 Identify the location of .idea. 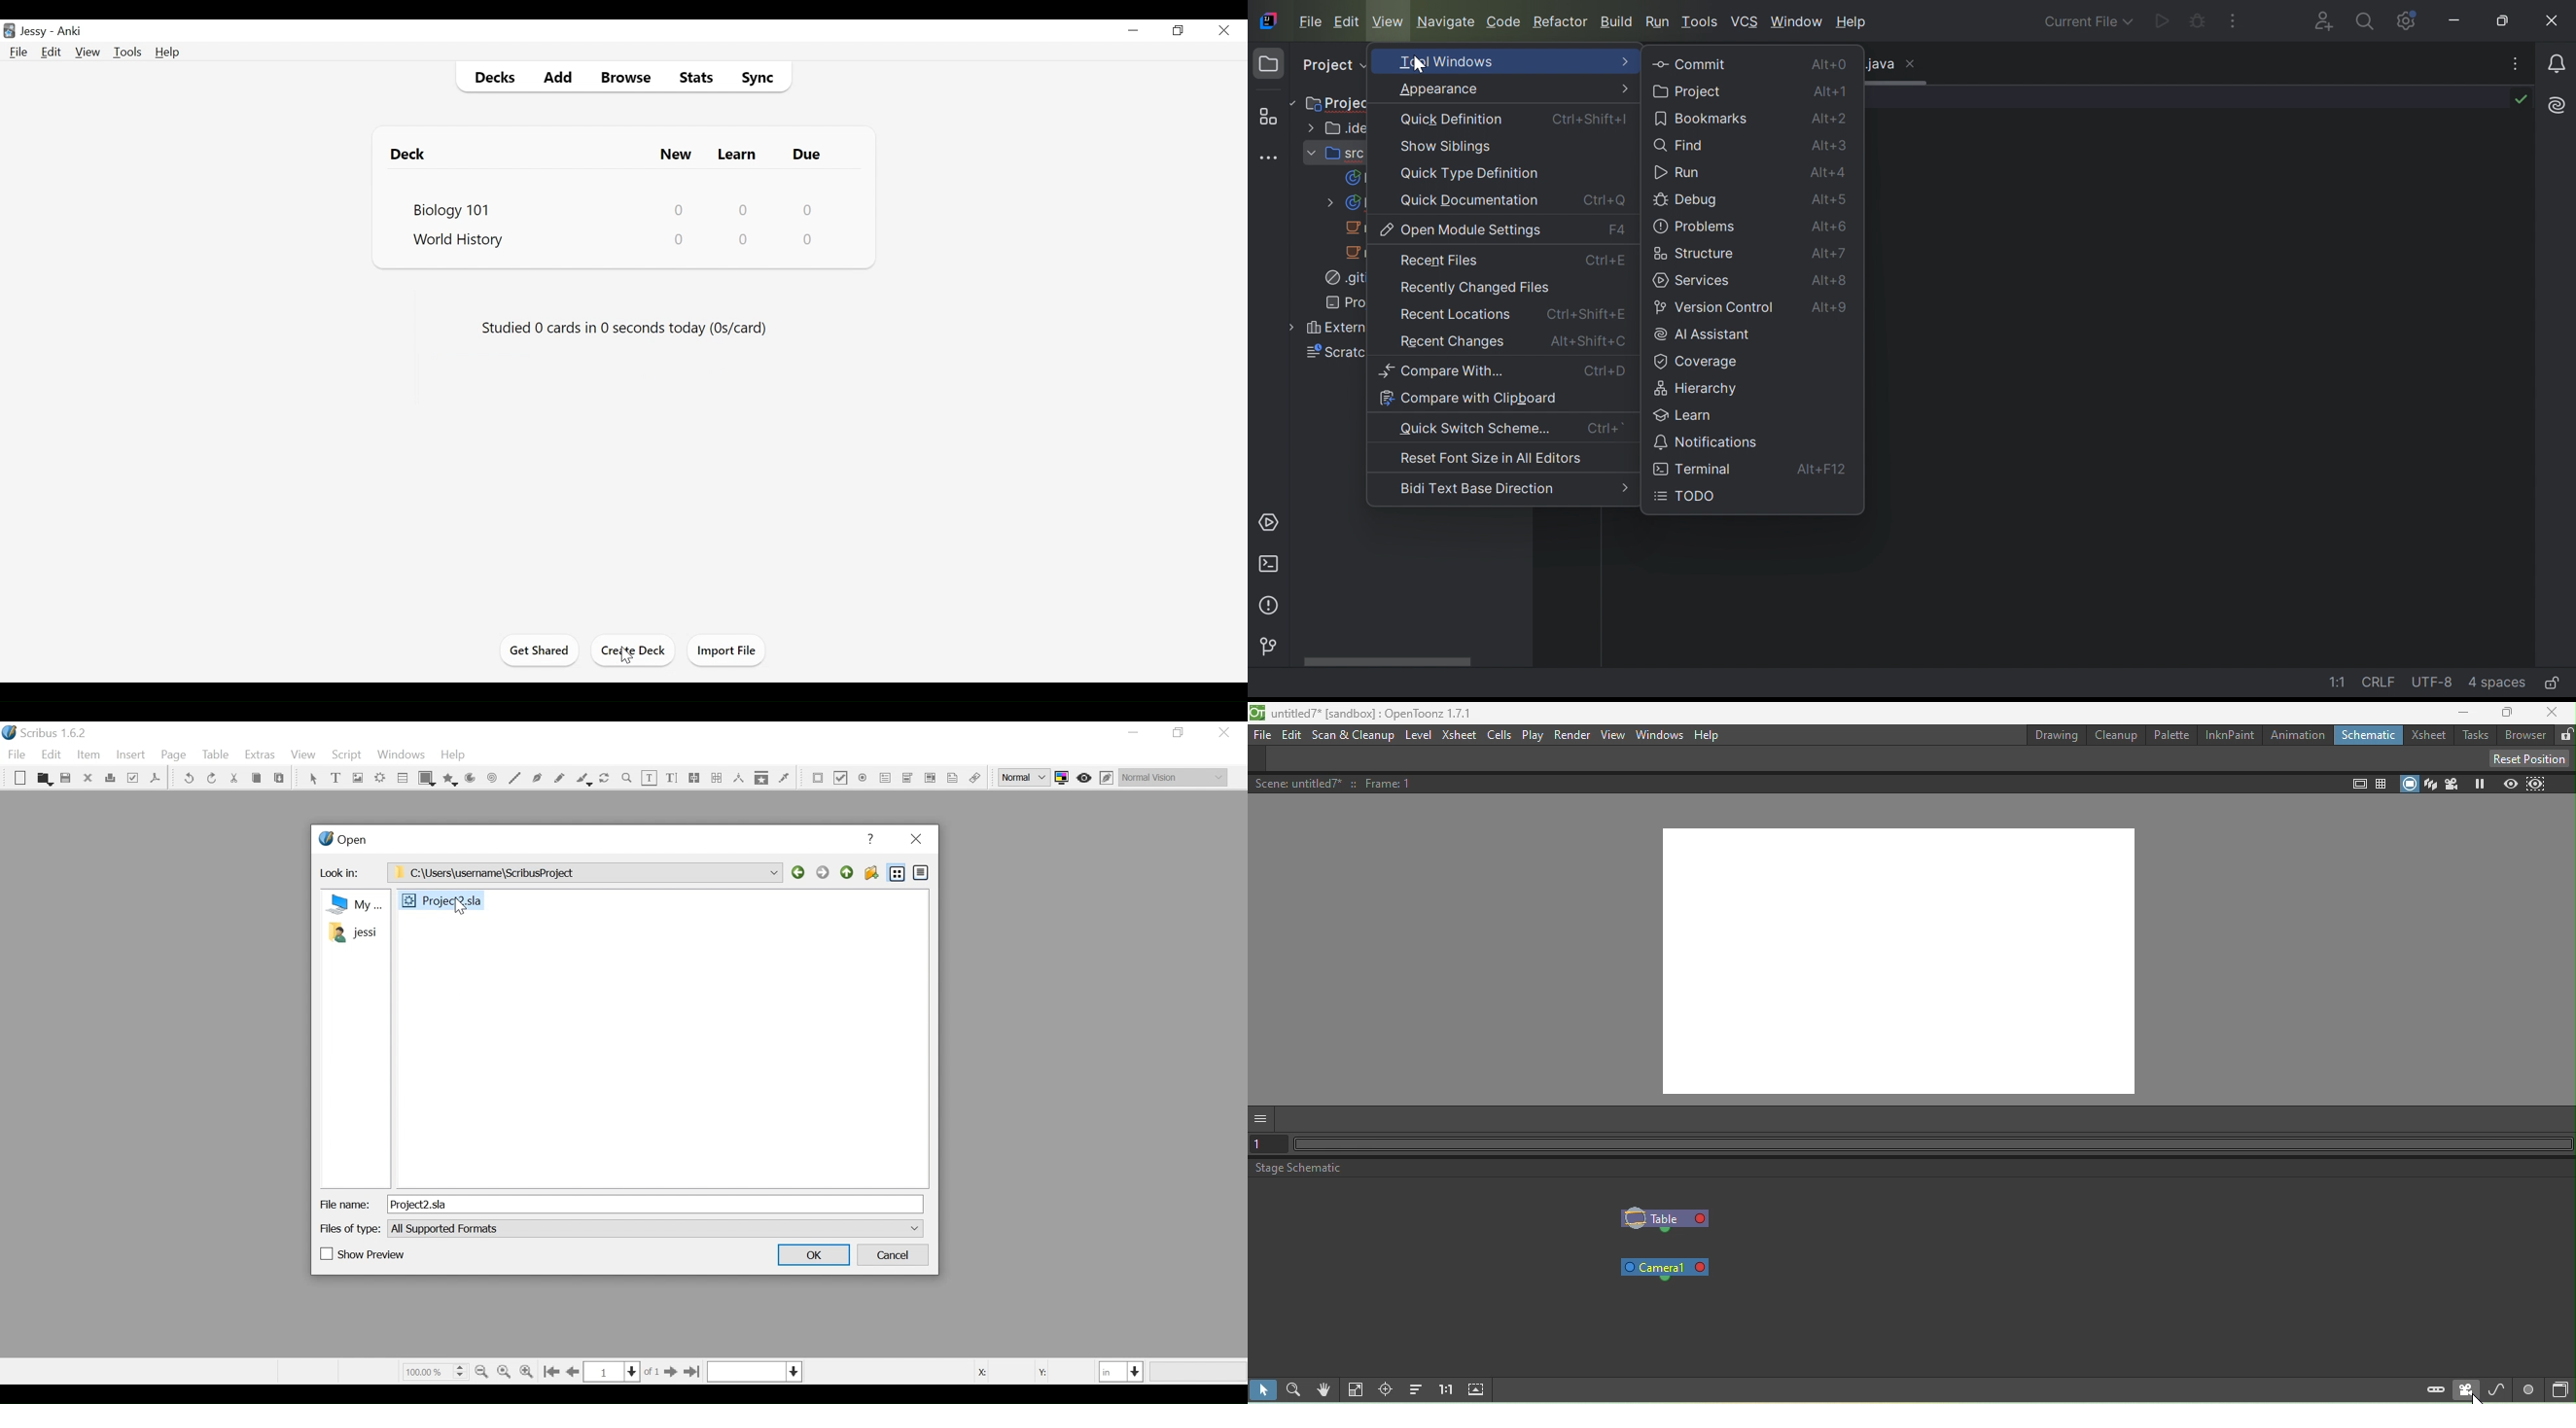
(1340, 127).